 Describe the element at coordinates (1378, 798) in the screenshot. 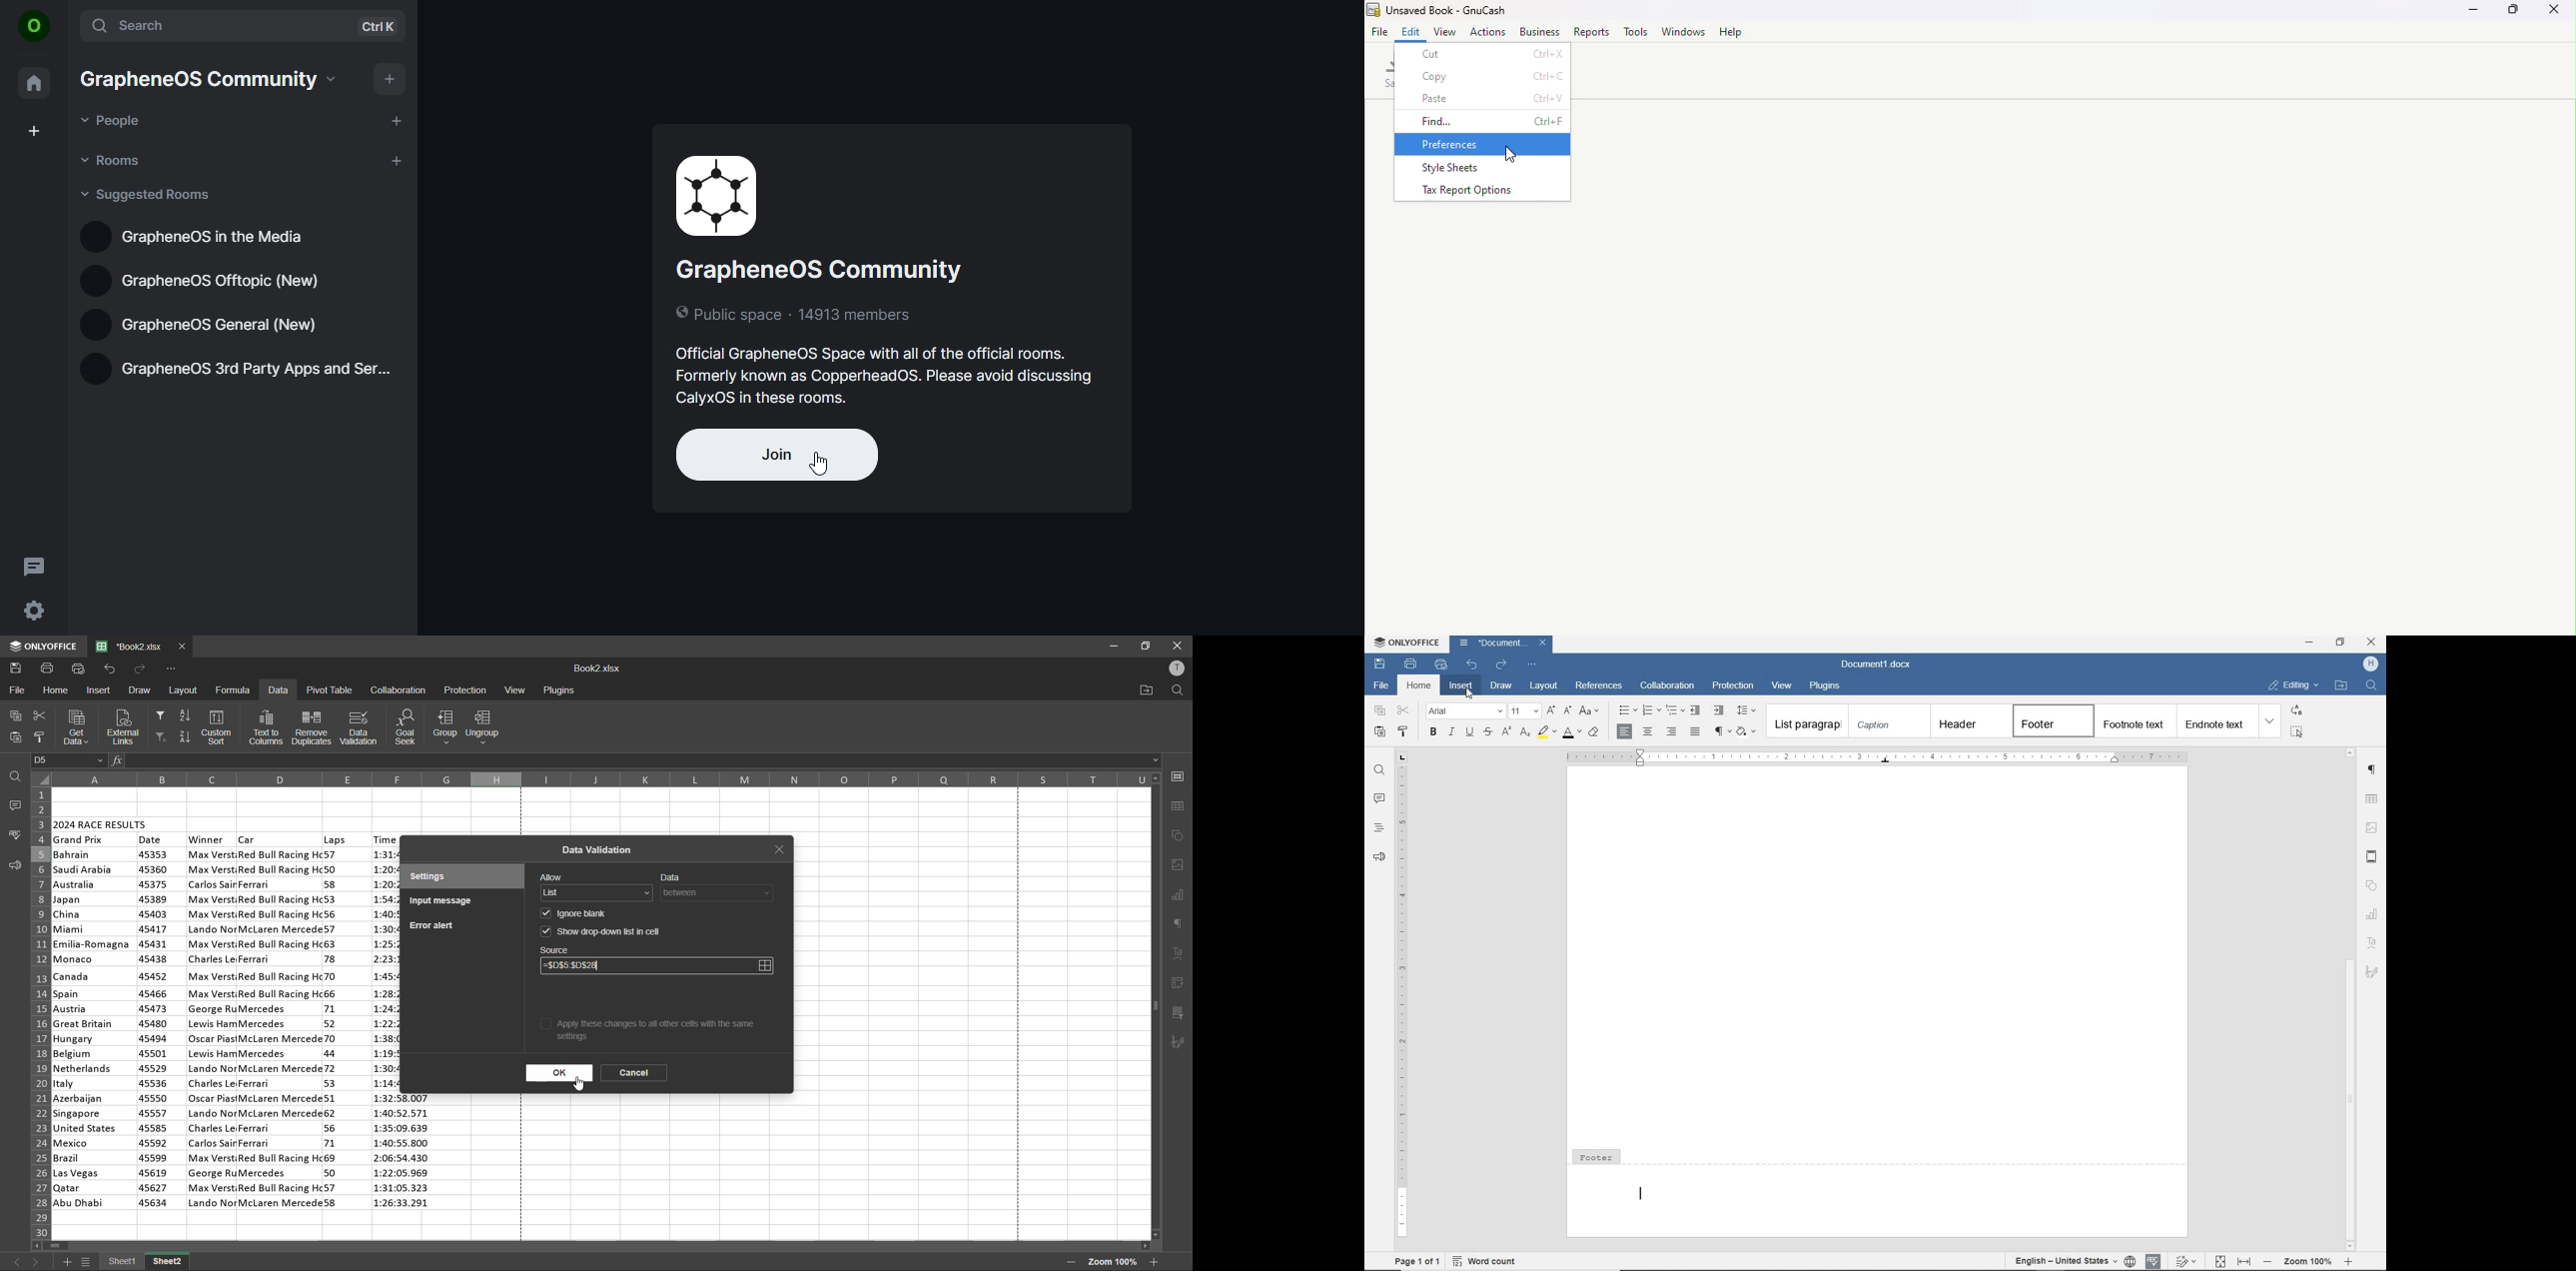

I see `comments` at that location.